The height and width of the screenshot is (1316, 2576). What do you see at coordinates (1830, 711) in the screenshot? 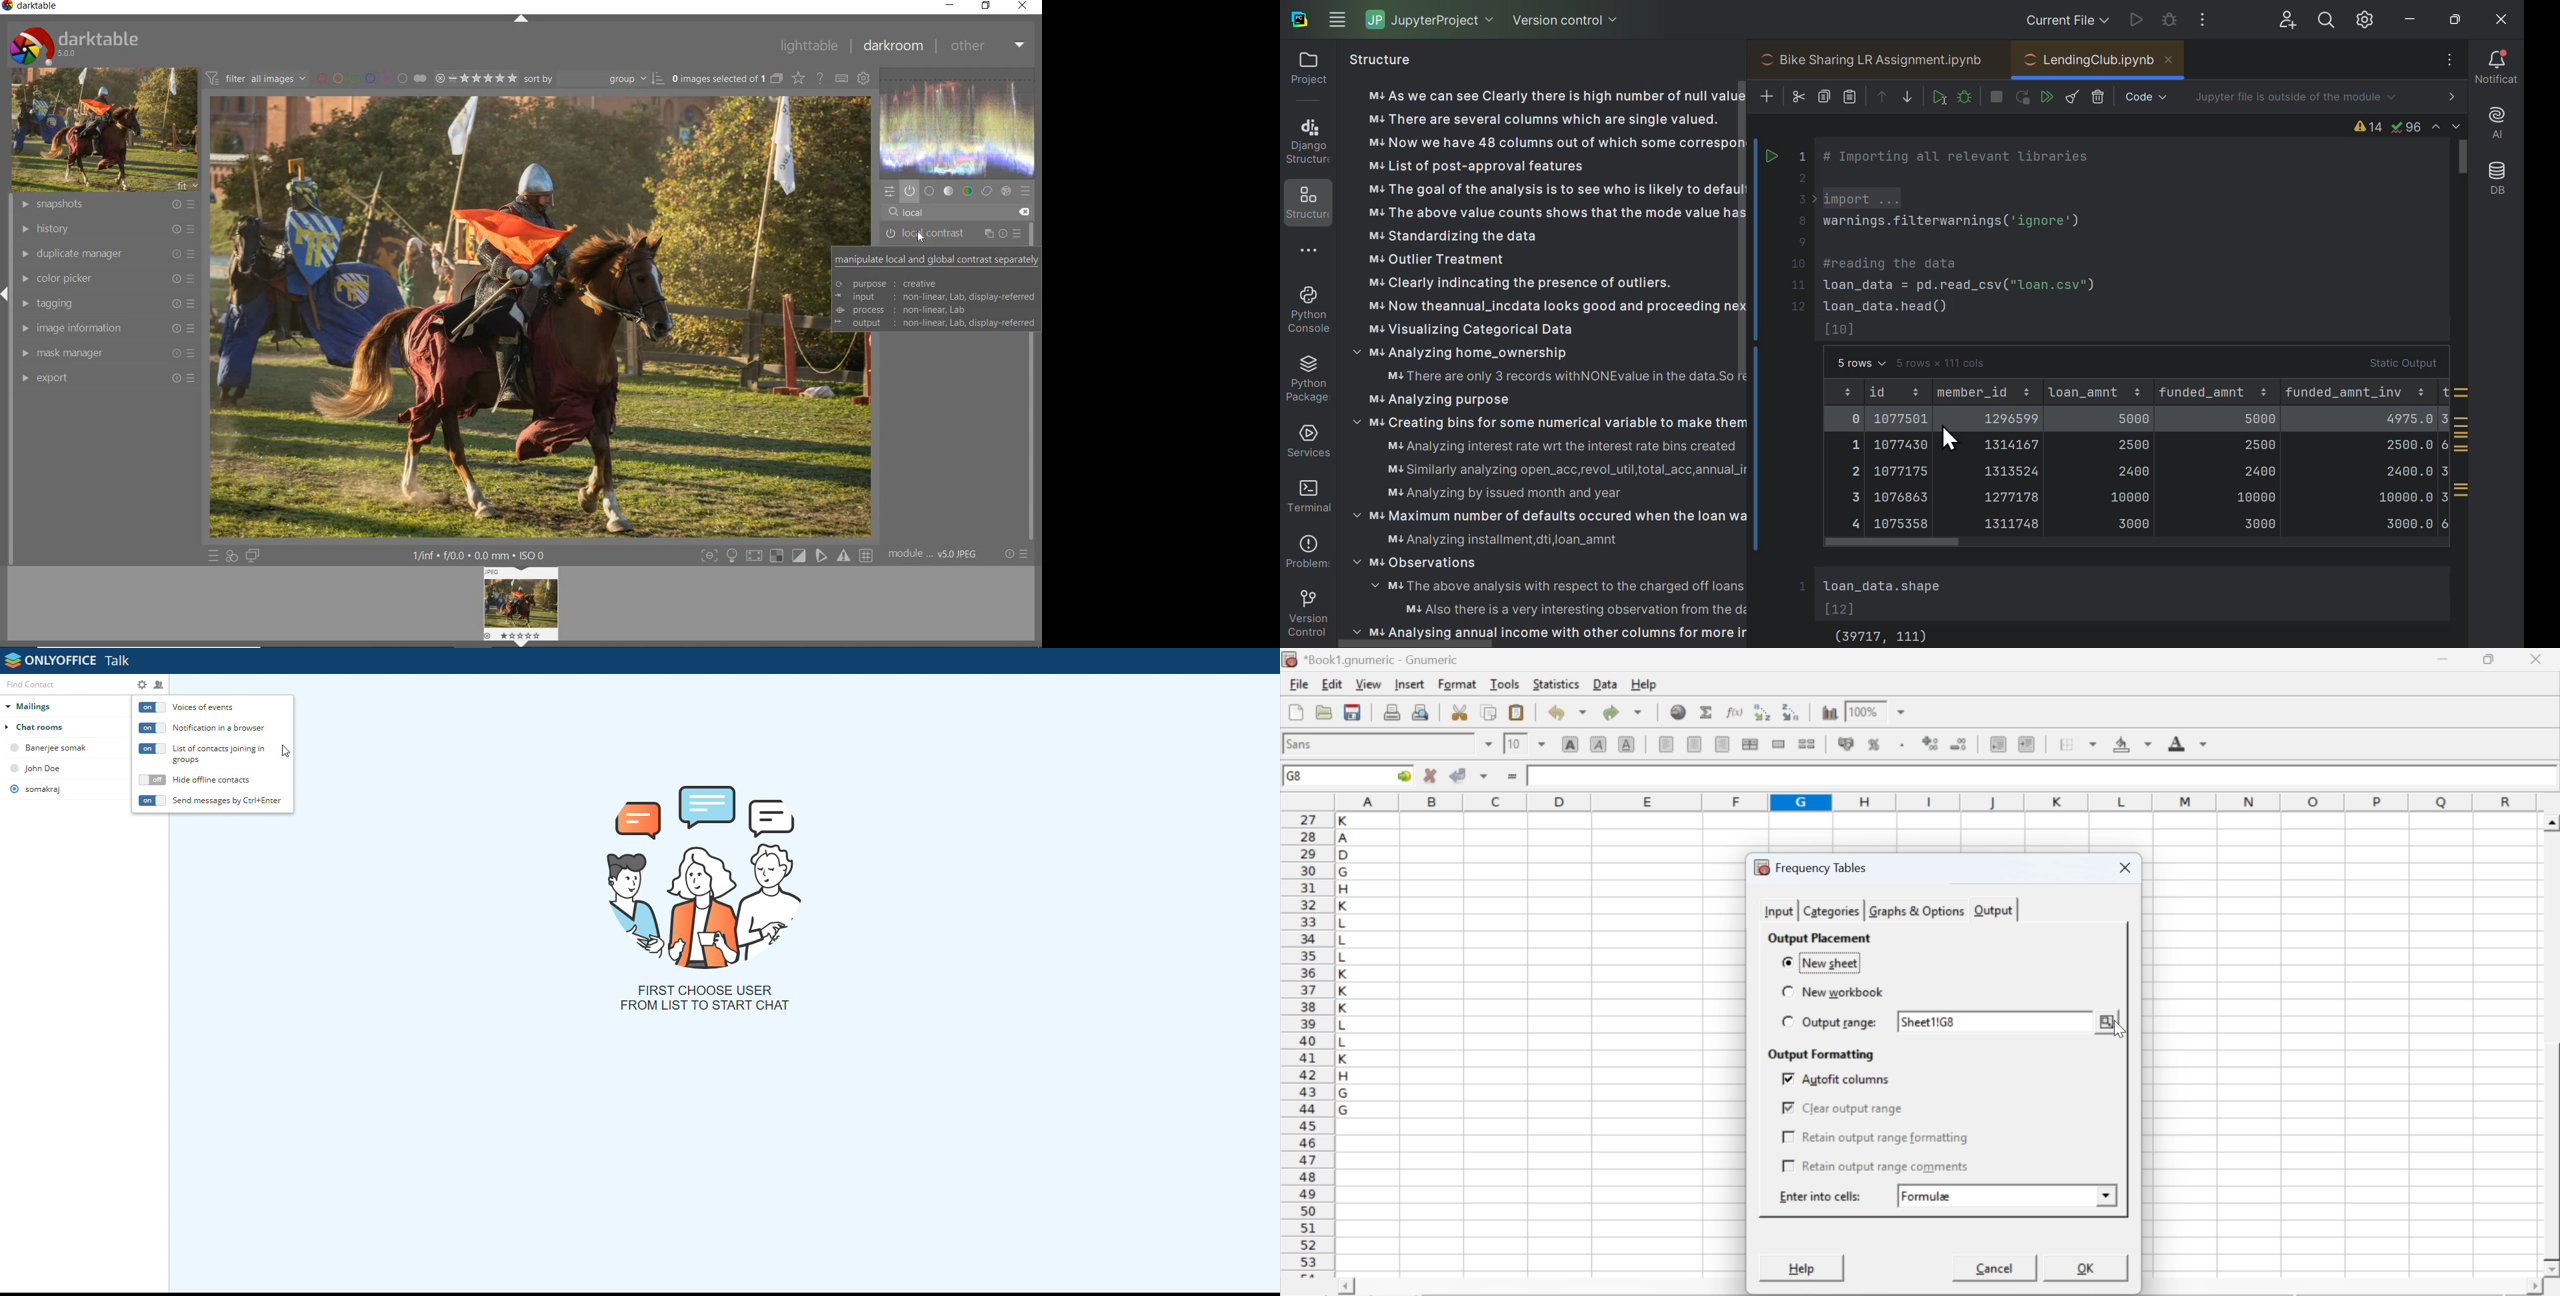
I see `insert chart` at bounding box center [1830, 711].